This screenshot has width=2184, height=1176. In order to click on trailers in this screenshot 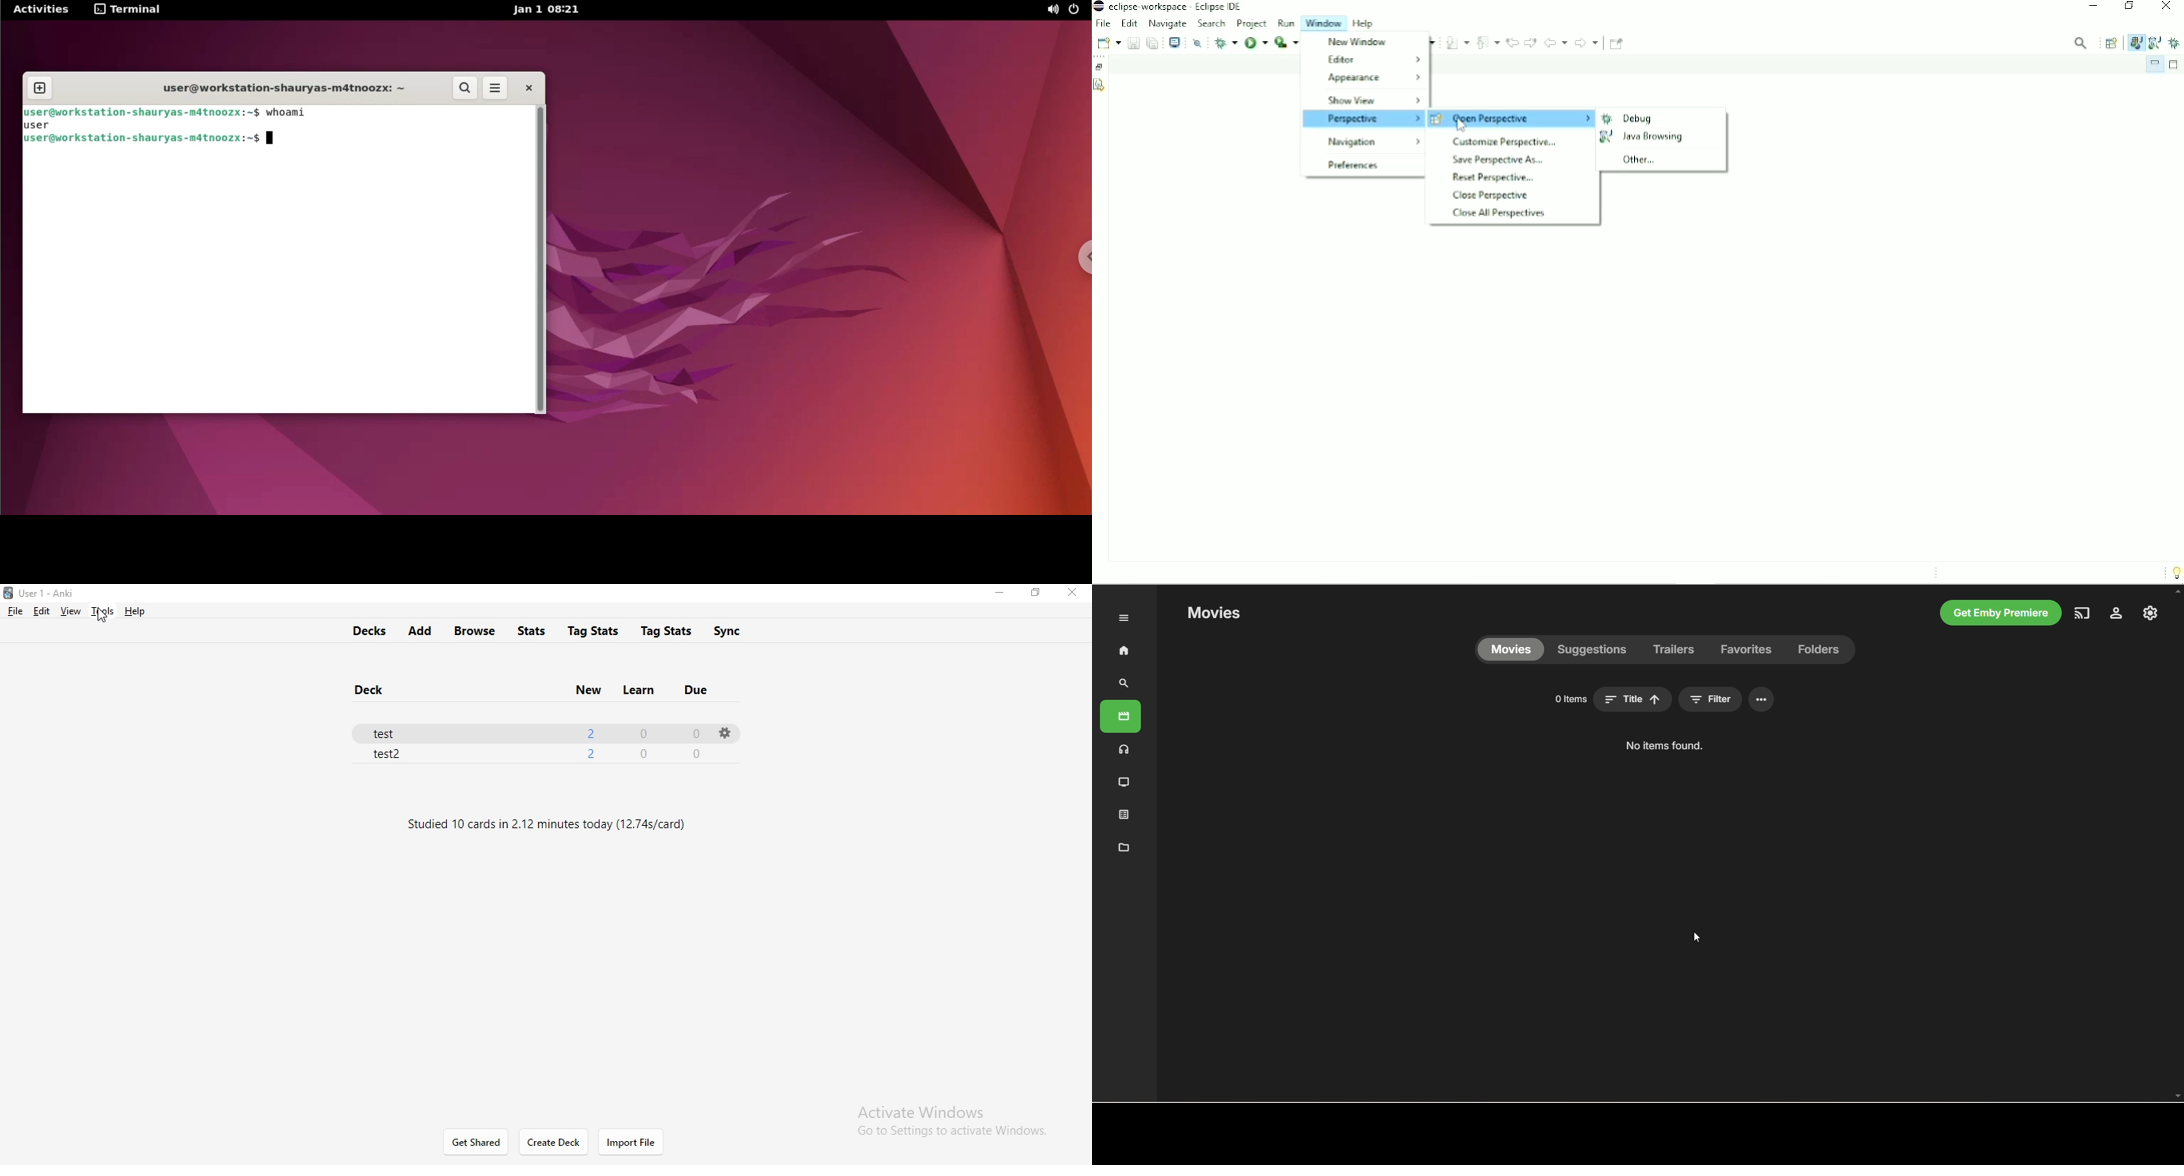, I will do `click(1674, 650)`.